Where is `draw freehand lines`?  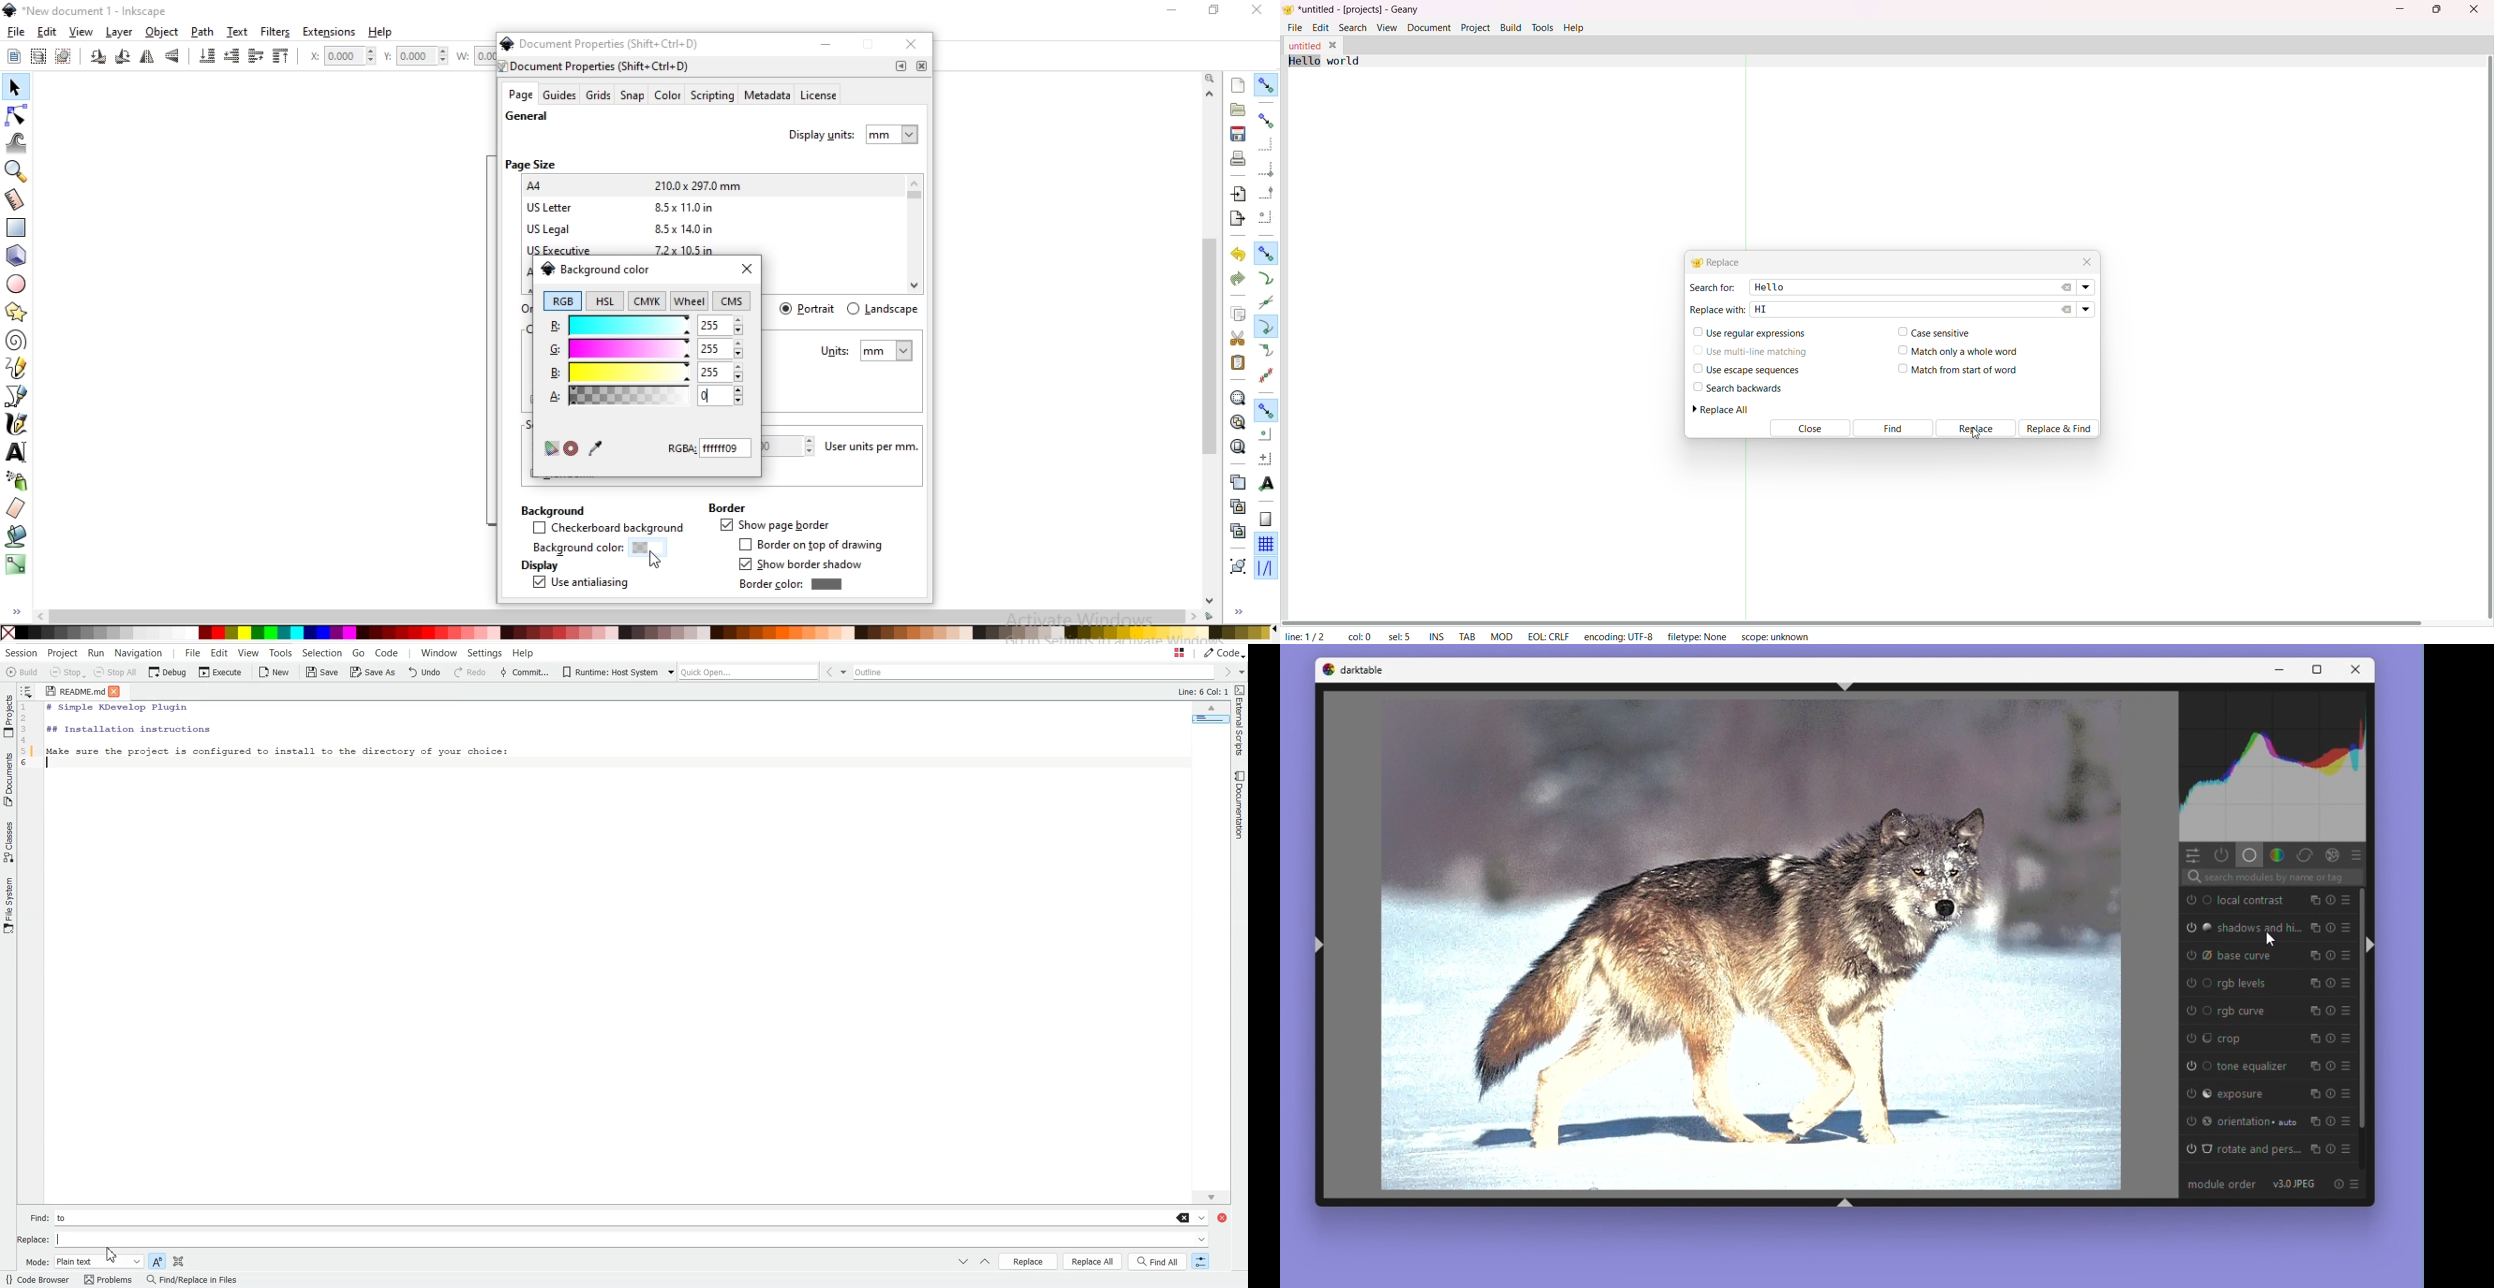
draw freehand lines is located at coordinates (16, 368).